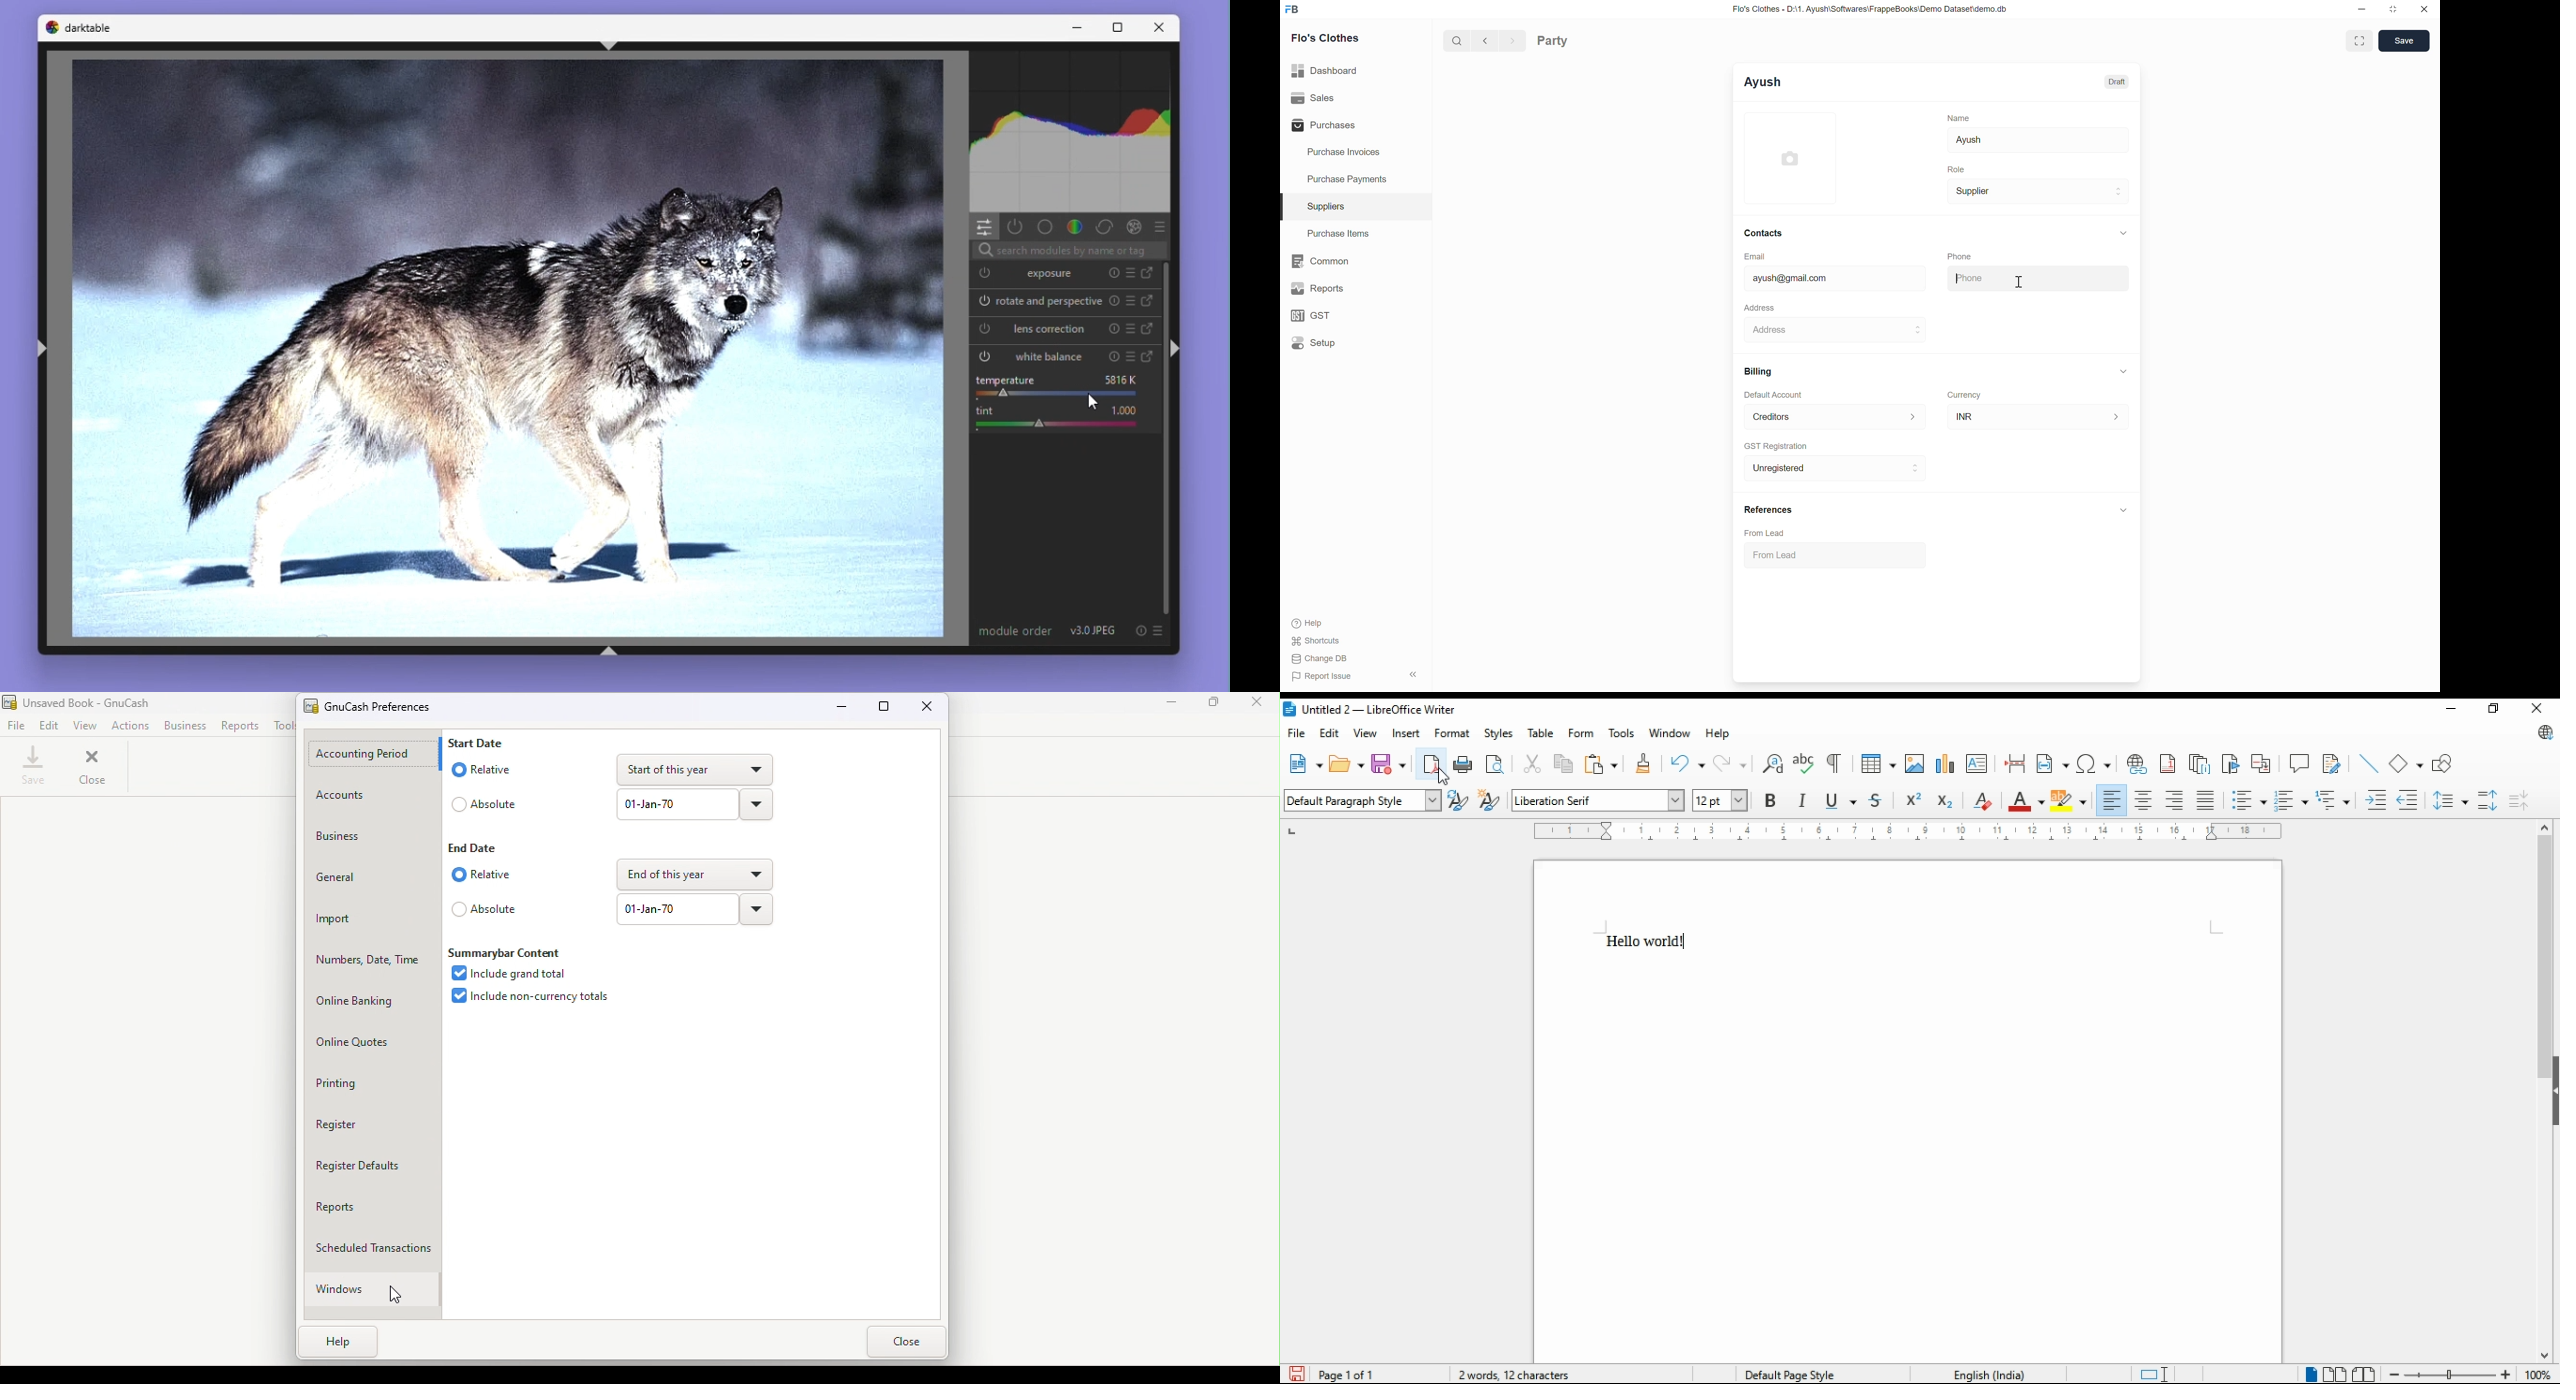 Image resolution: width=2576 pixels, height=1400 pixels. I want to click on Address, so click(1760, 307).